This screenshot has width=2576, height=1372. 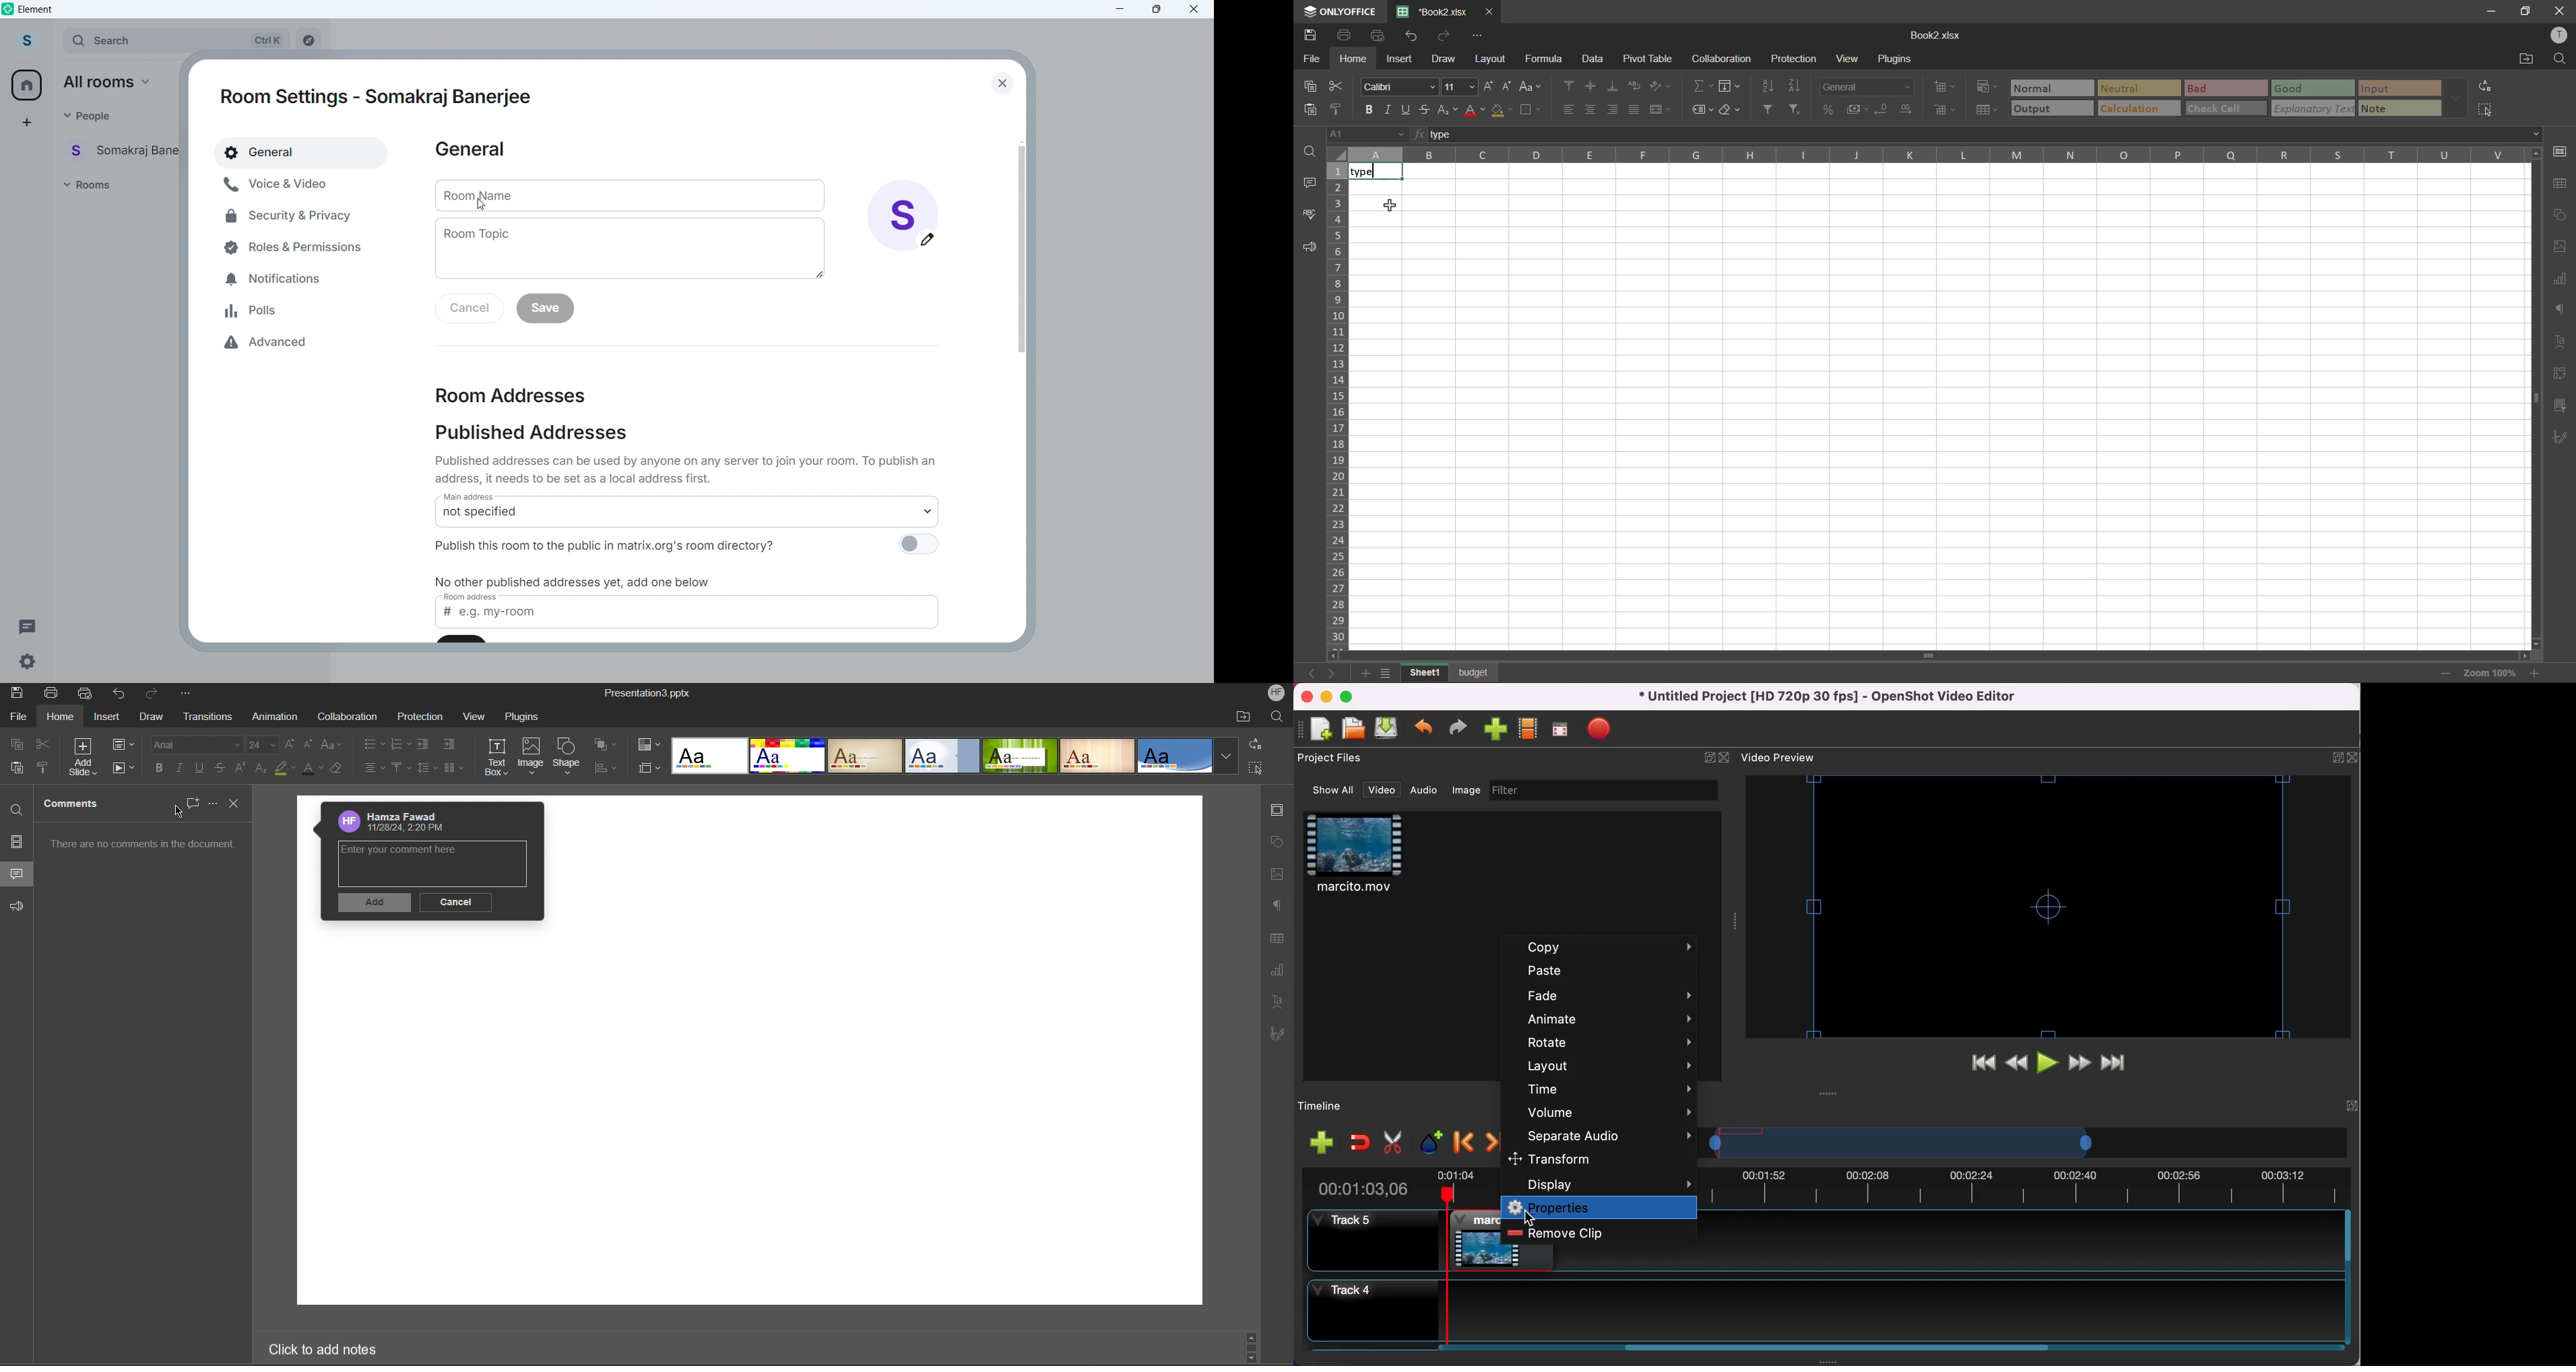 What do you see at coordinates (628, 197) in the screenshot?
I see `Add room name ` at bounding box center [628, 197].